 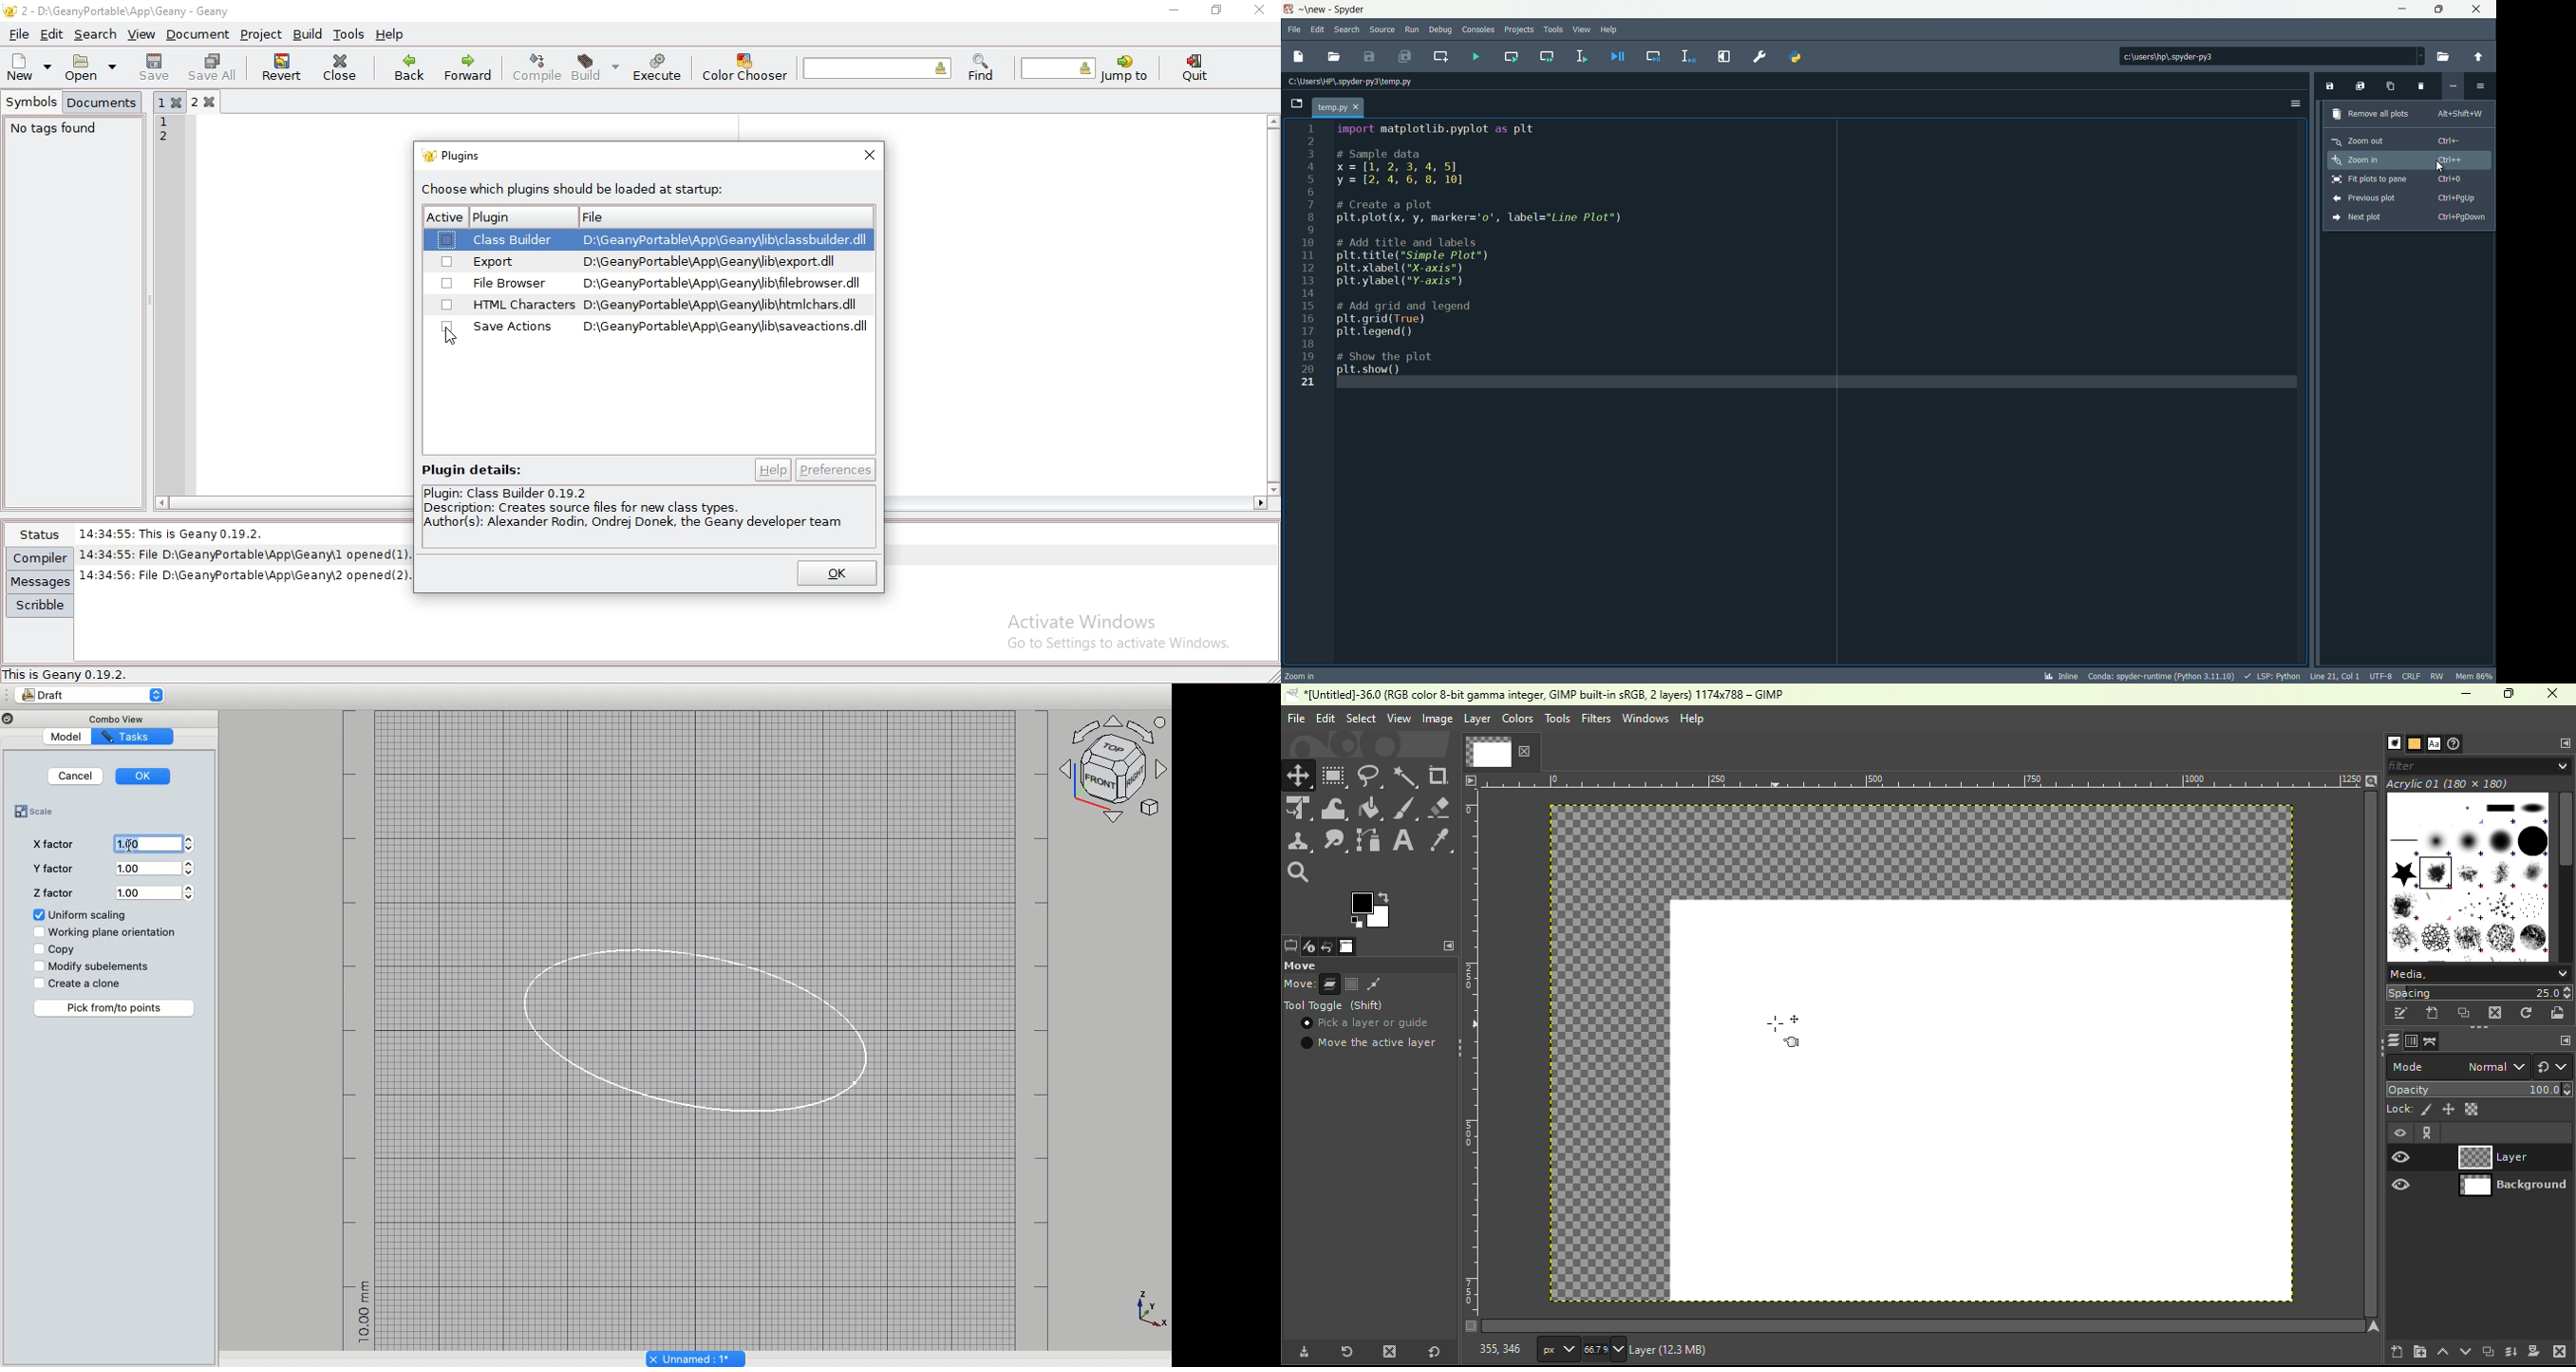 What do you see at coordinates (2296, 103) in the screenshot?
I see `options` at bounding box center [2296, 103].